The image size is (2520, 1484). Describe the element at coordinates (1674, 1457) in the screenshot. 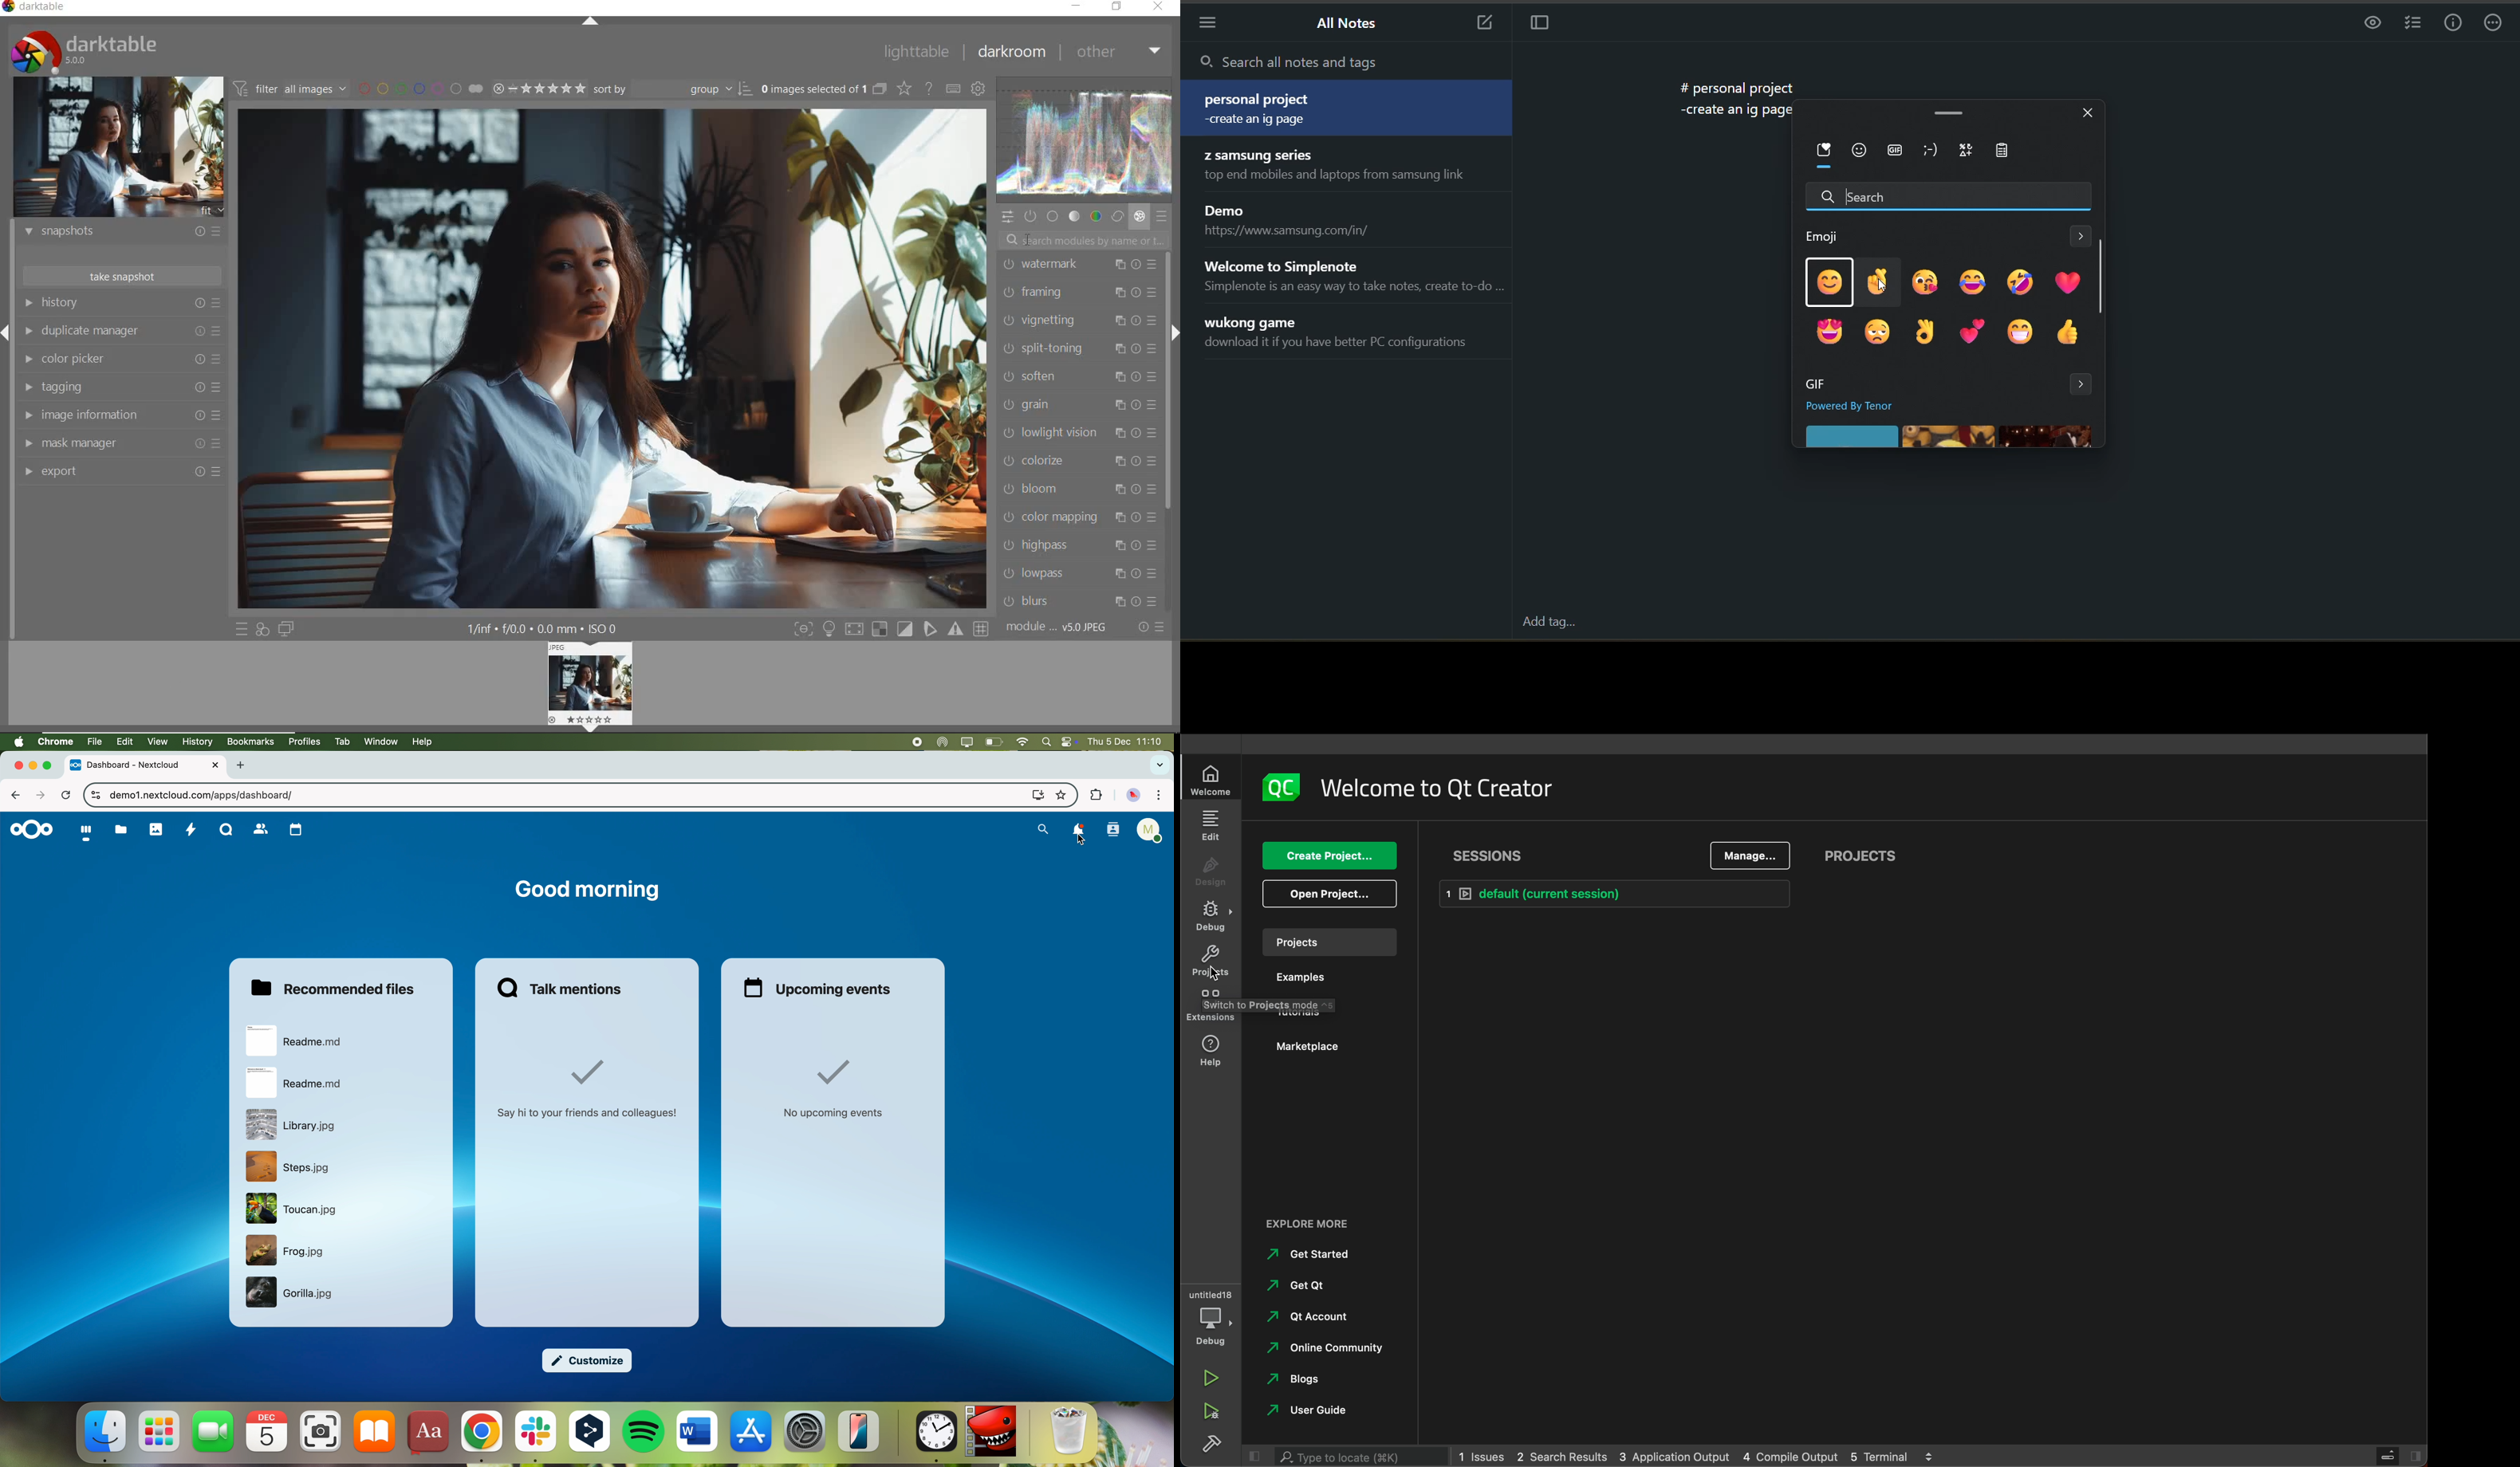

I see `3 Application Output` at that location.